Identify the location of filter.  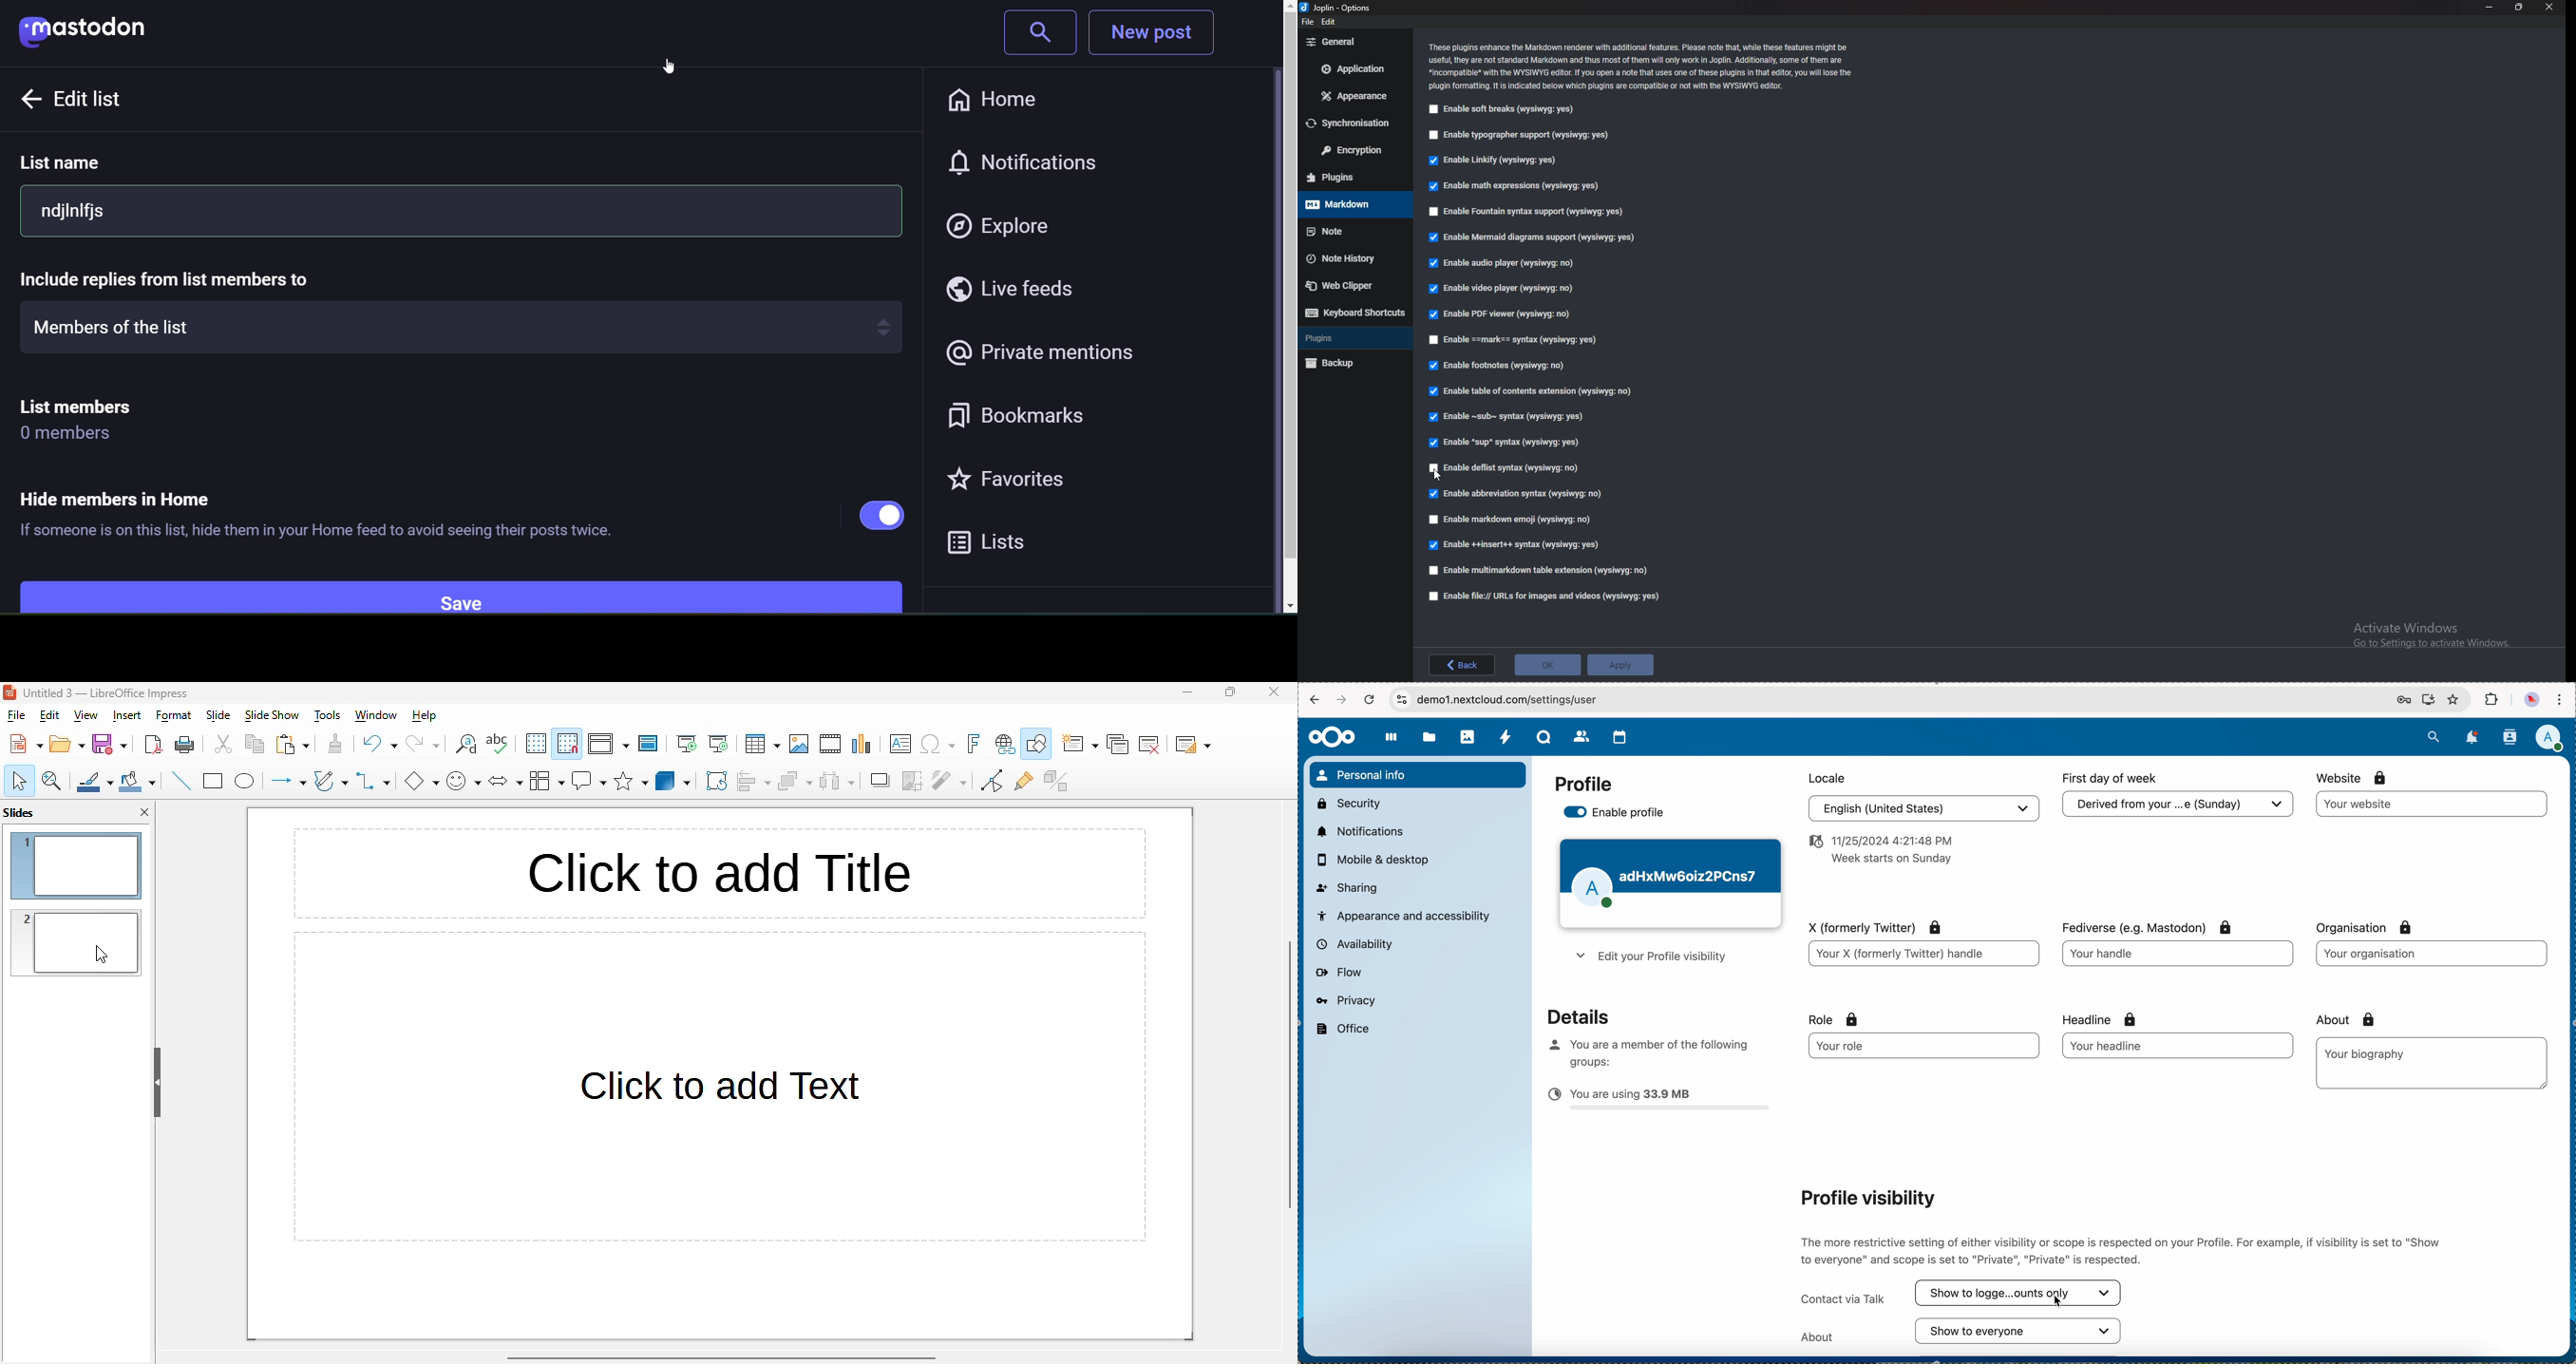
(949, 780).